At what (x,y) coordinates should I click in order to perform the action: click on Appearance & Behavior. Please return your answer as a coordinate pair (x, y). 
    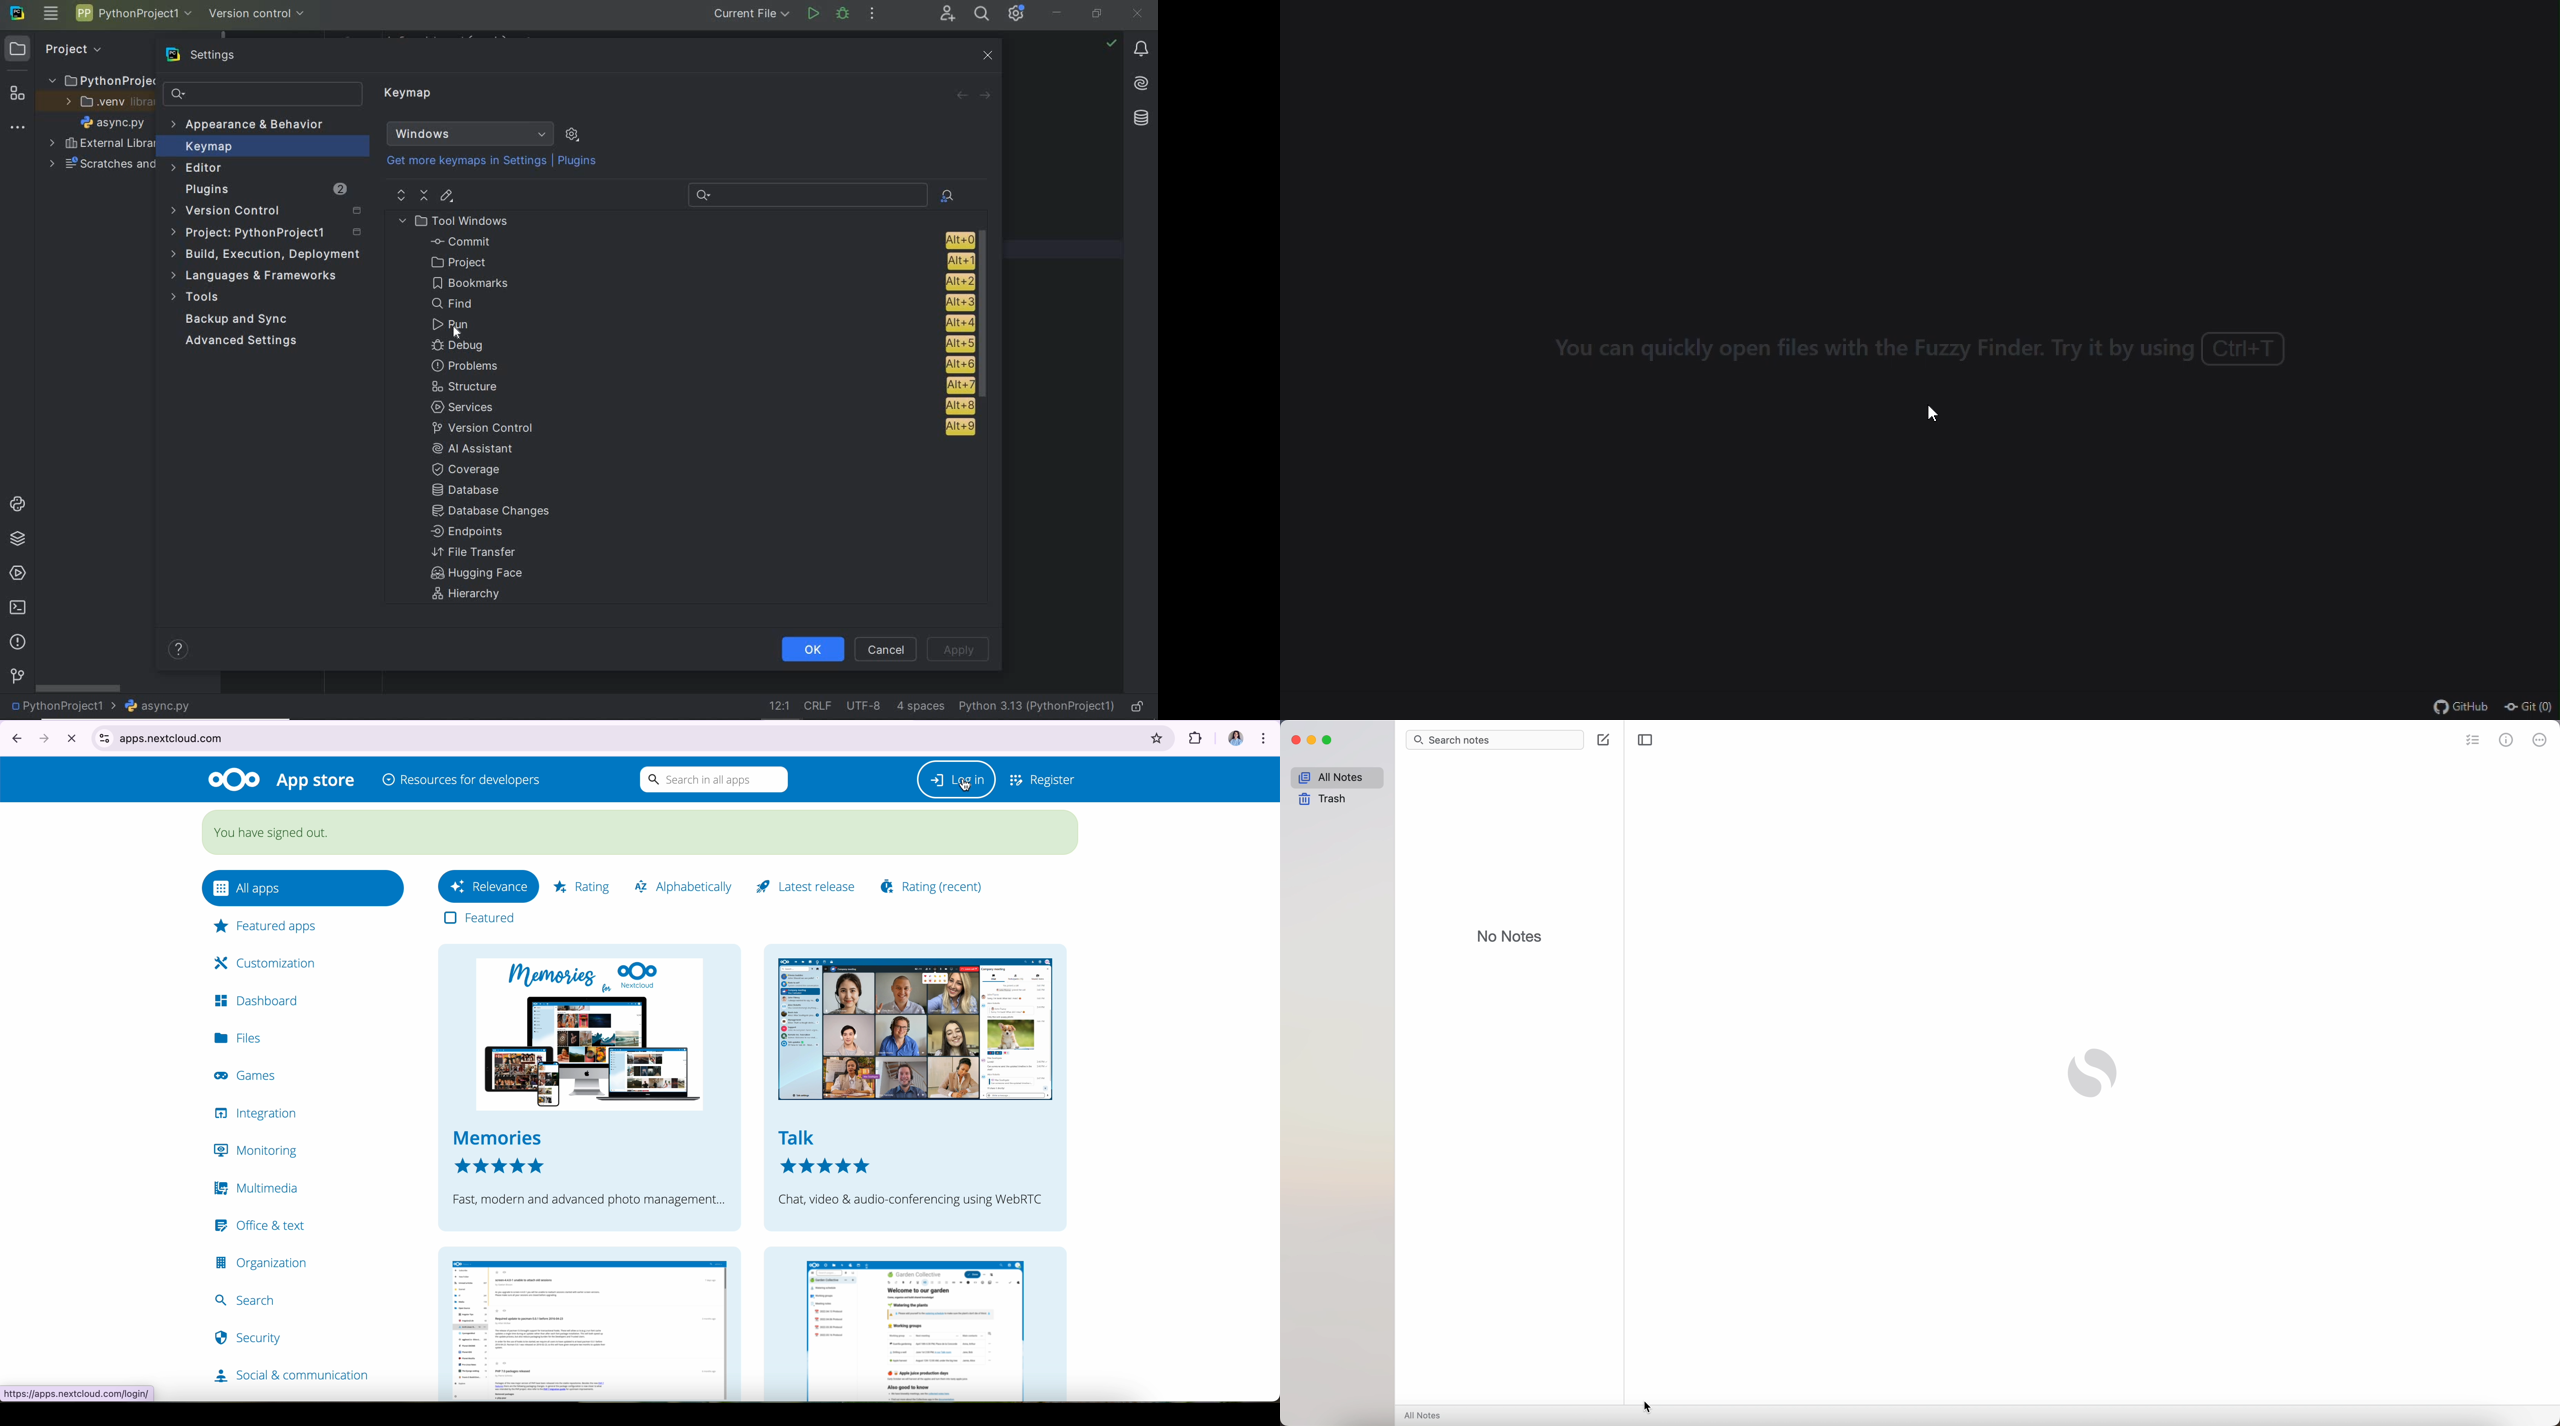
    Looking at the image, I should click on (250, 126).